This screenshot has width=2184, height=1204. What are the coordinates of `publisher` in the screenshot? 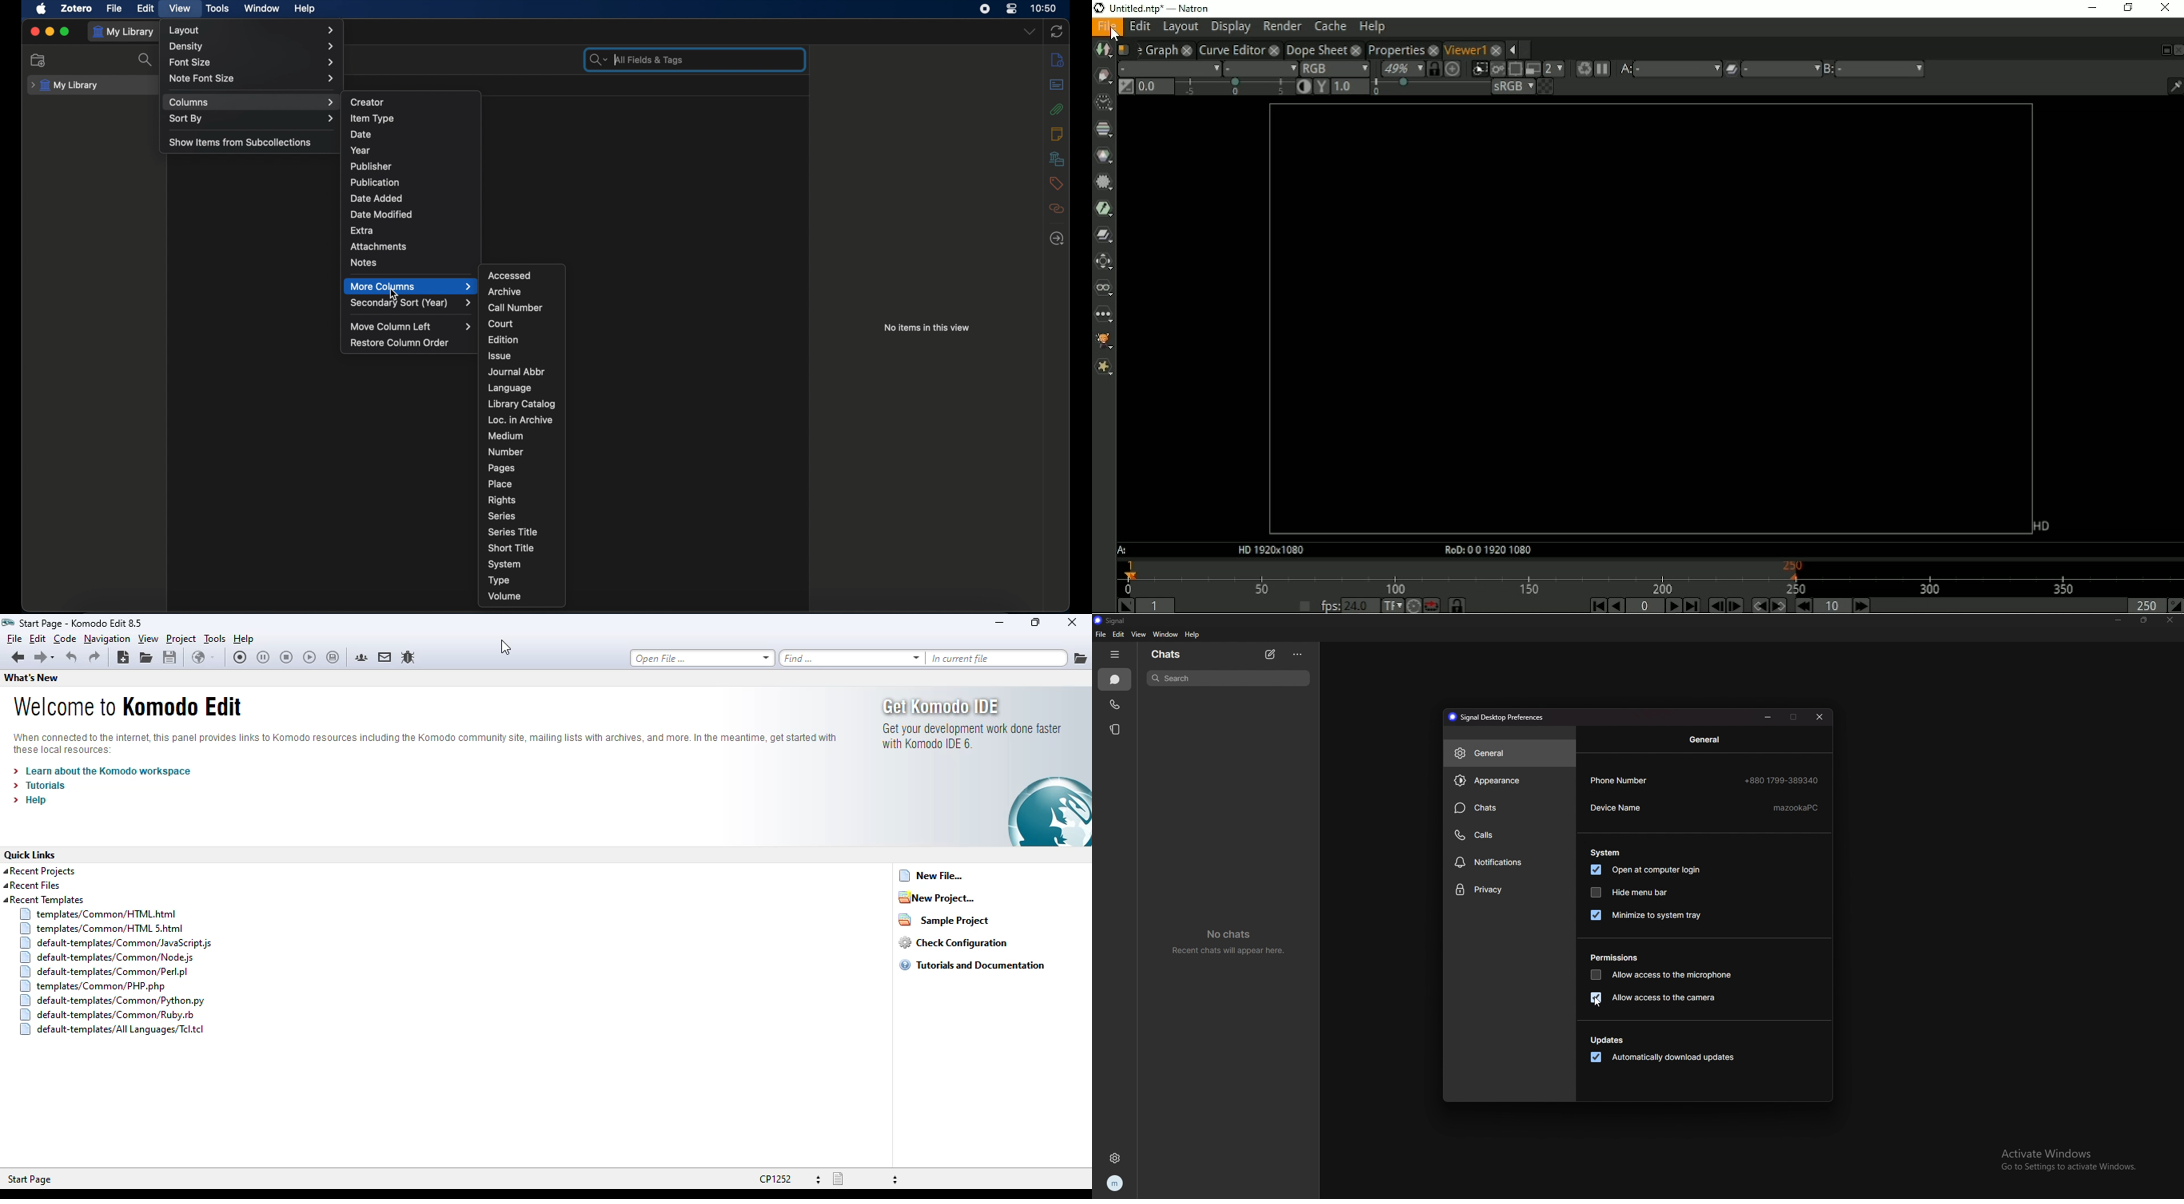 It's located at (371, 166).